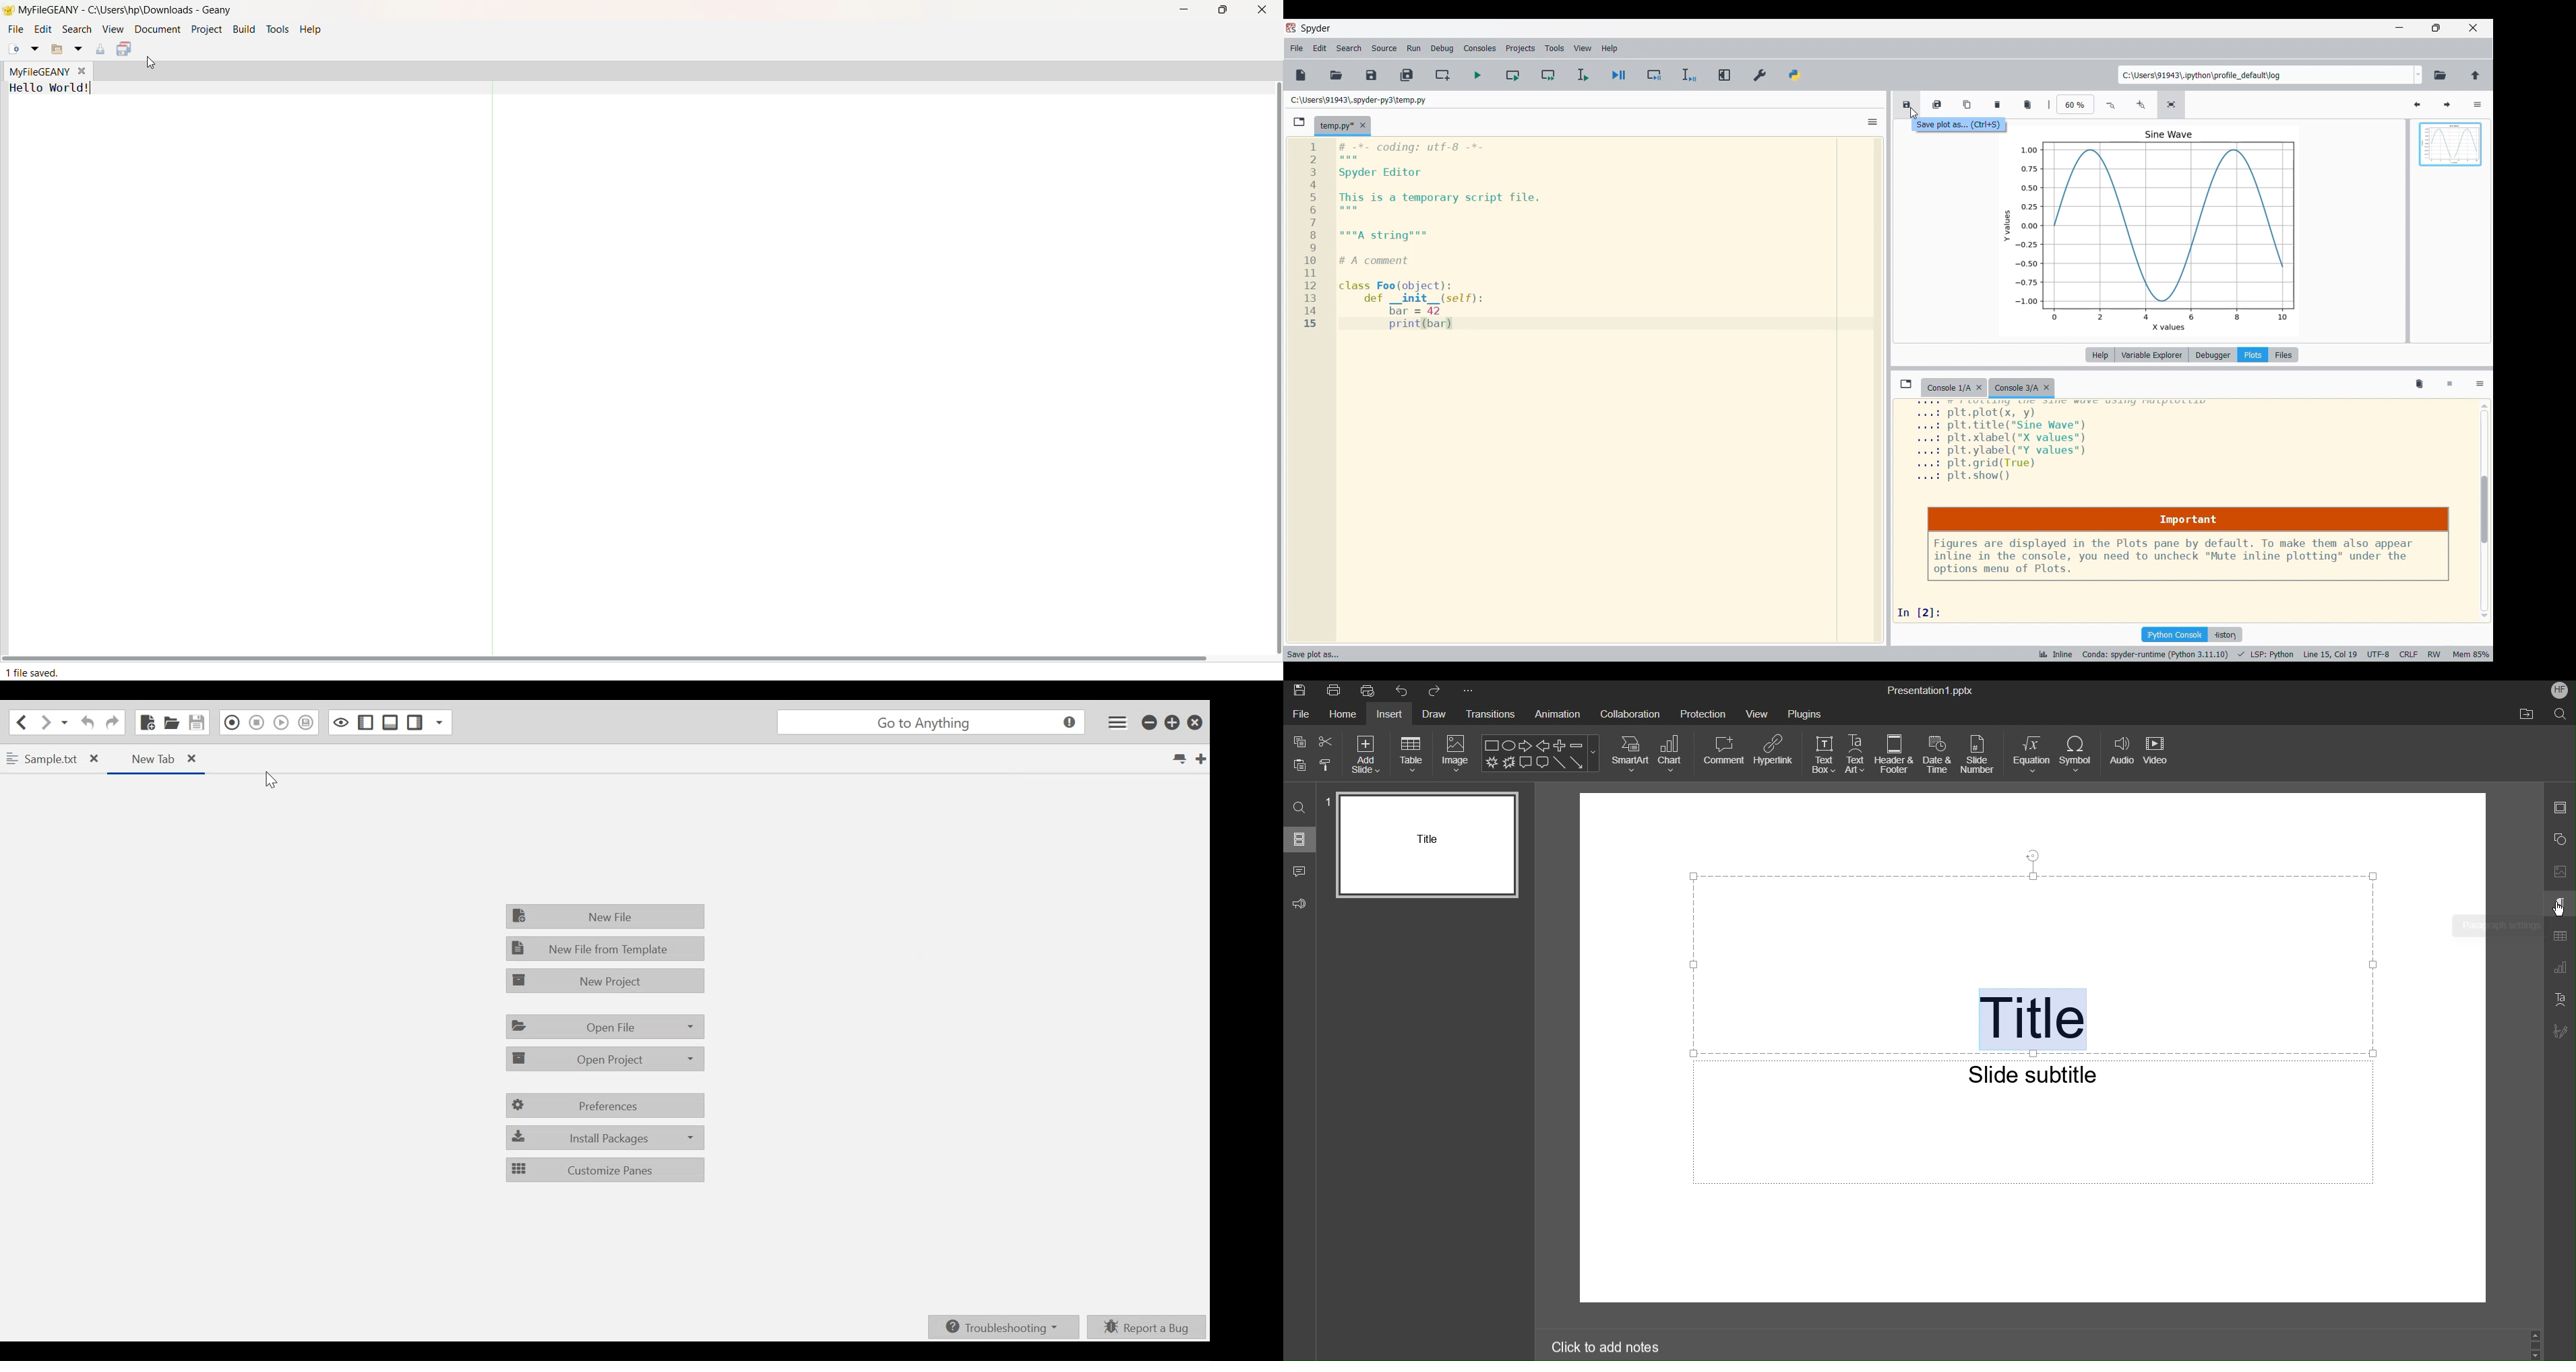 Image resolution: width=2576 pixels, height=1372 pixels. What do you see at coordinates (2054, 654) in the screenshot?
I see `INLINE` at bounding box center [2054, 654].